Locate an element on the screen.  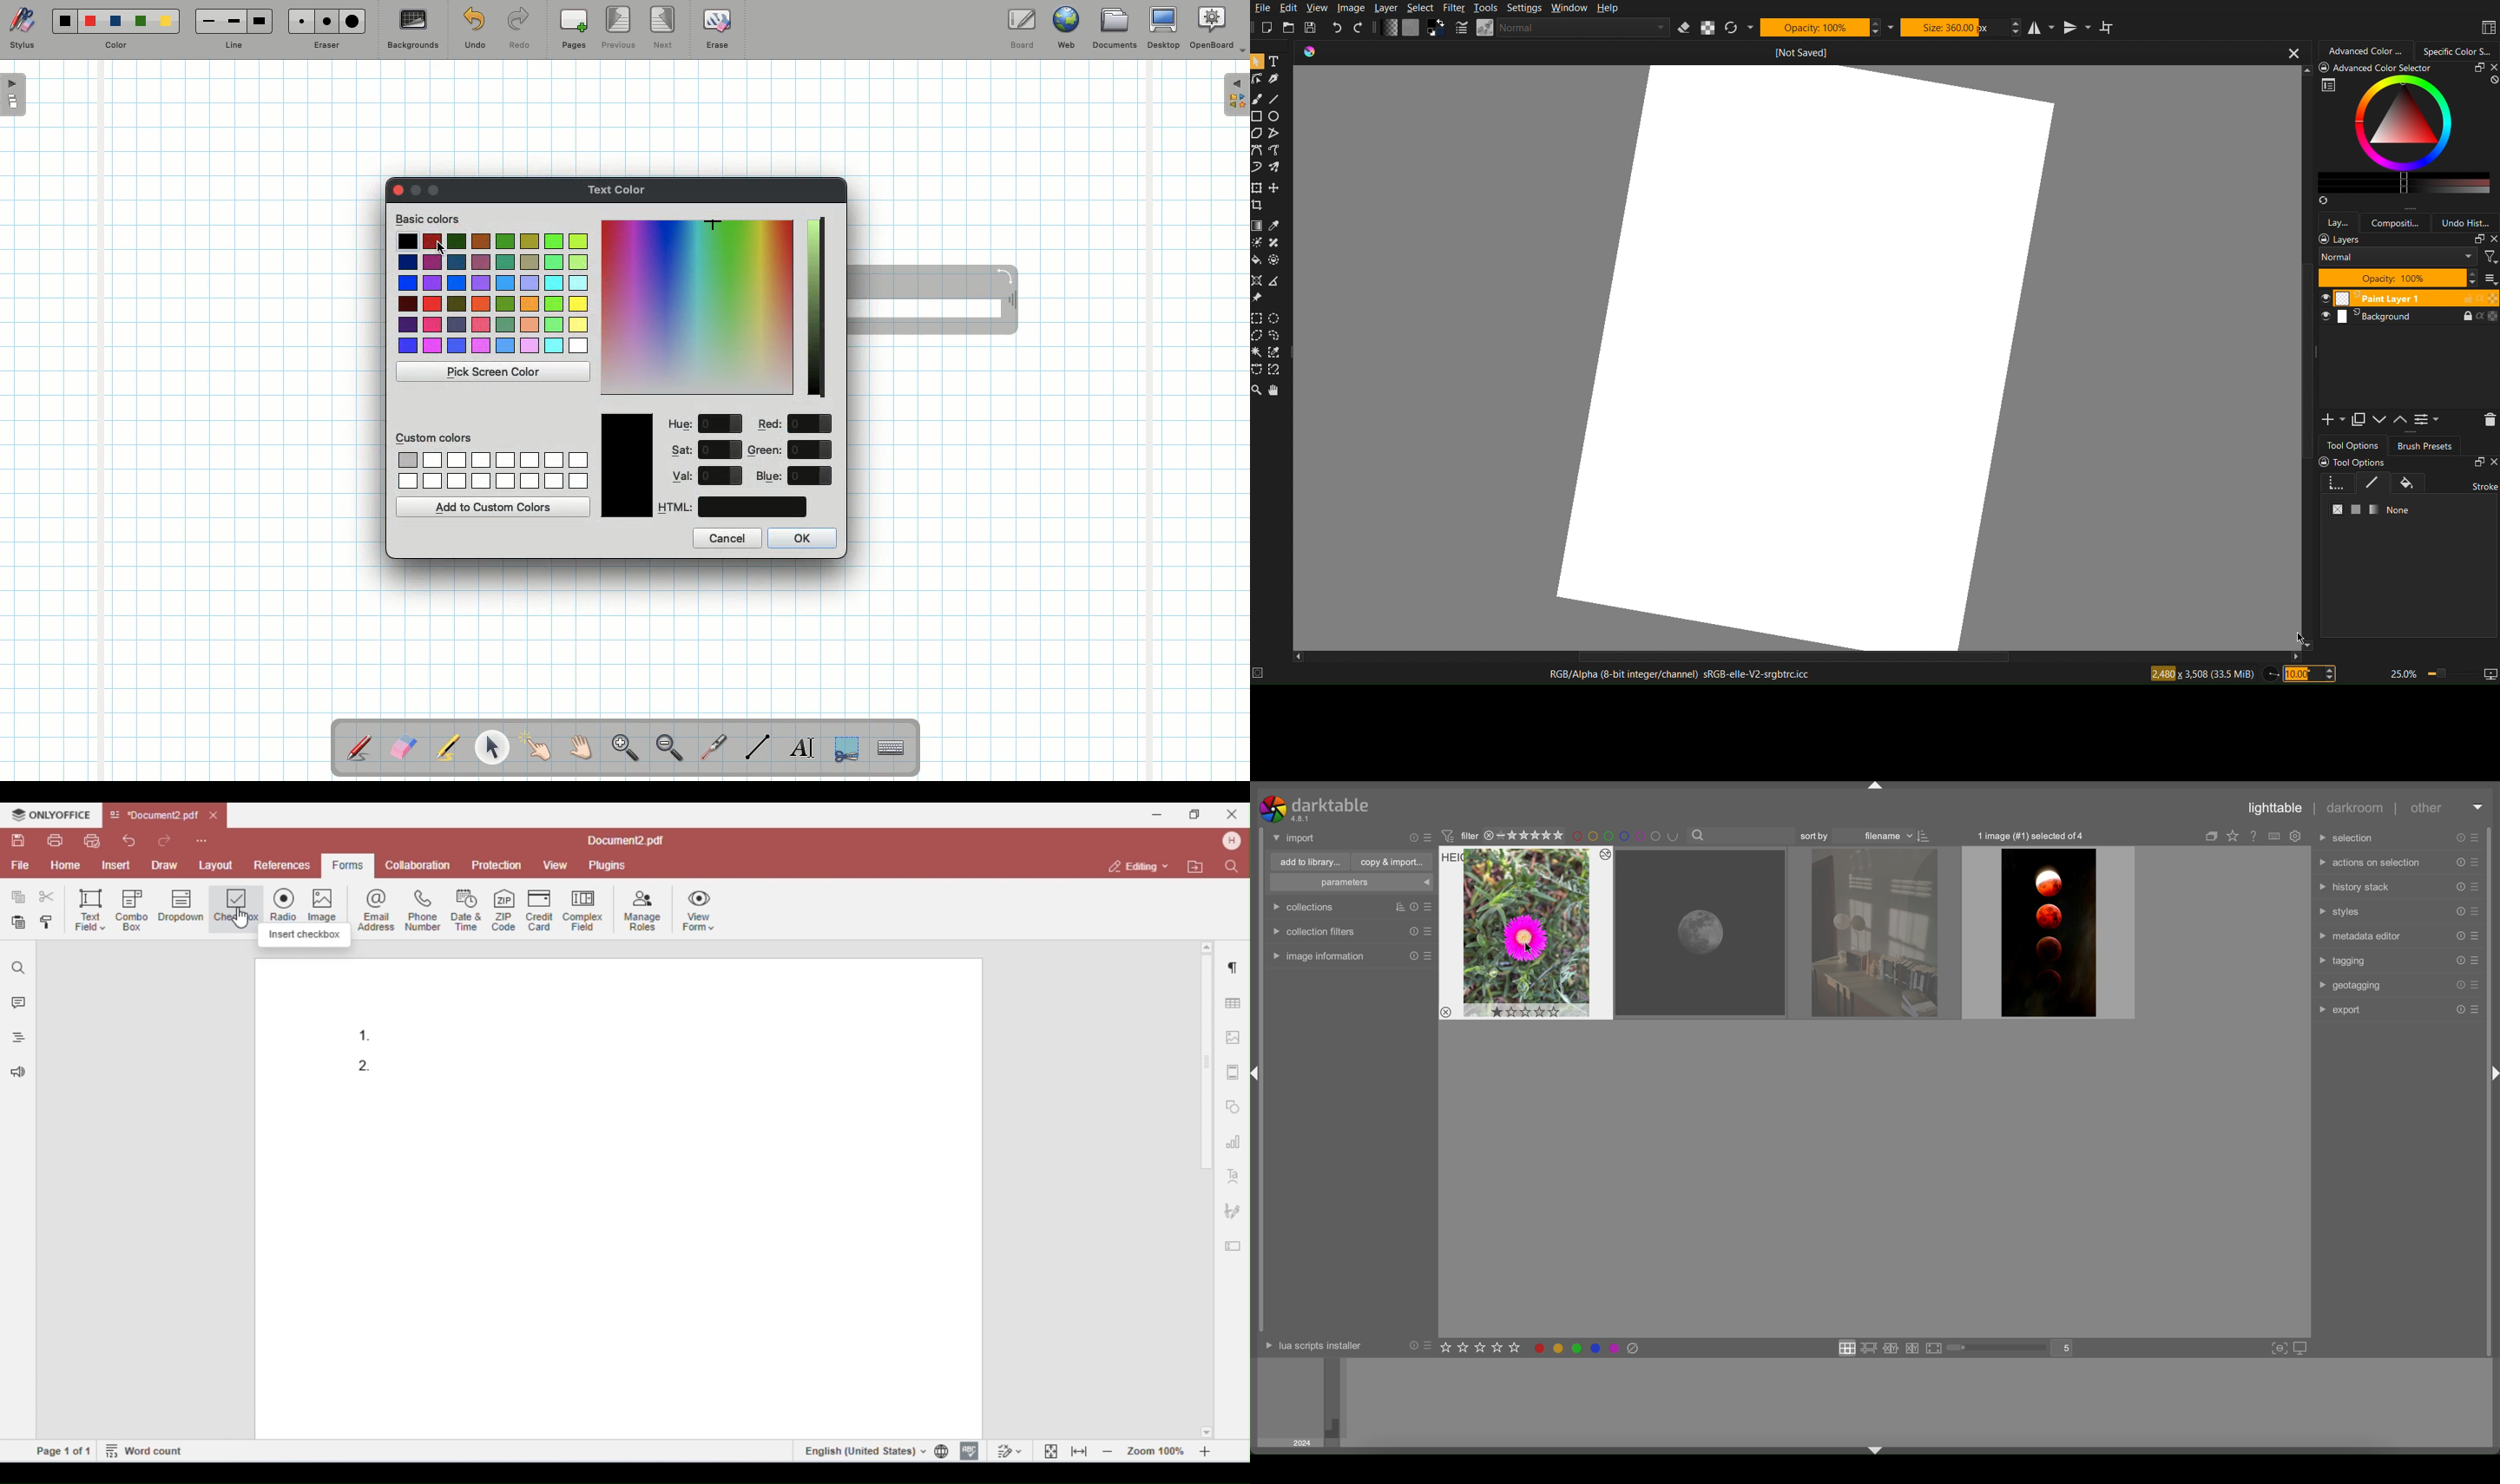
Text is located at coordinates (1275, 60).